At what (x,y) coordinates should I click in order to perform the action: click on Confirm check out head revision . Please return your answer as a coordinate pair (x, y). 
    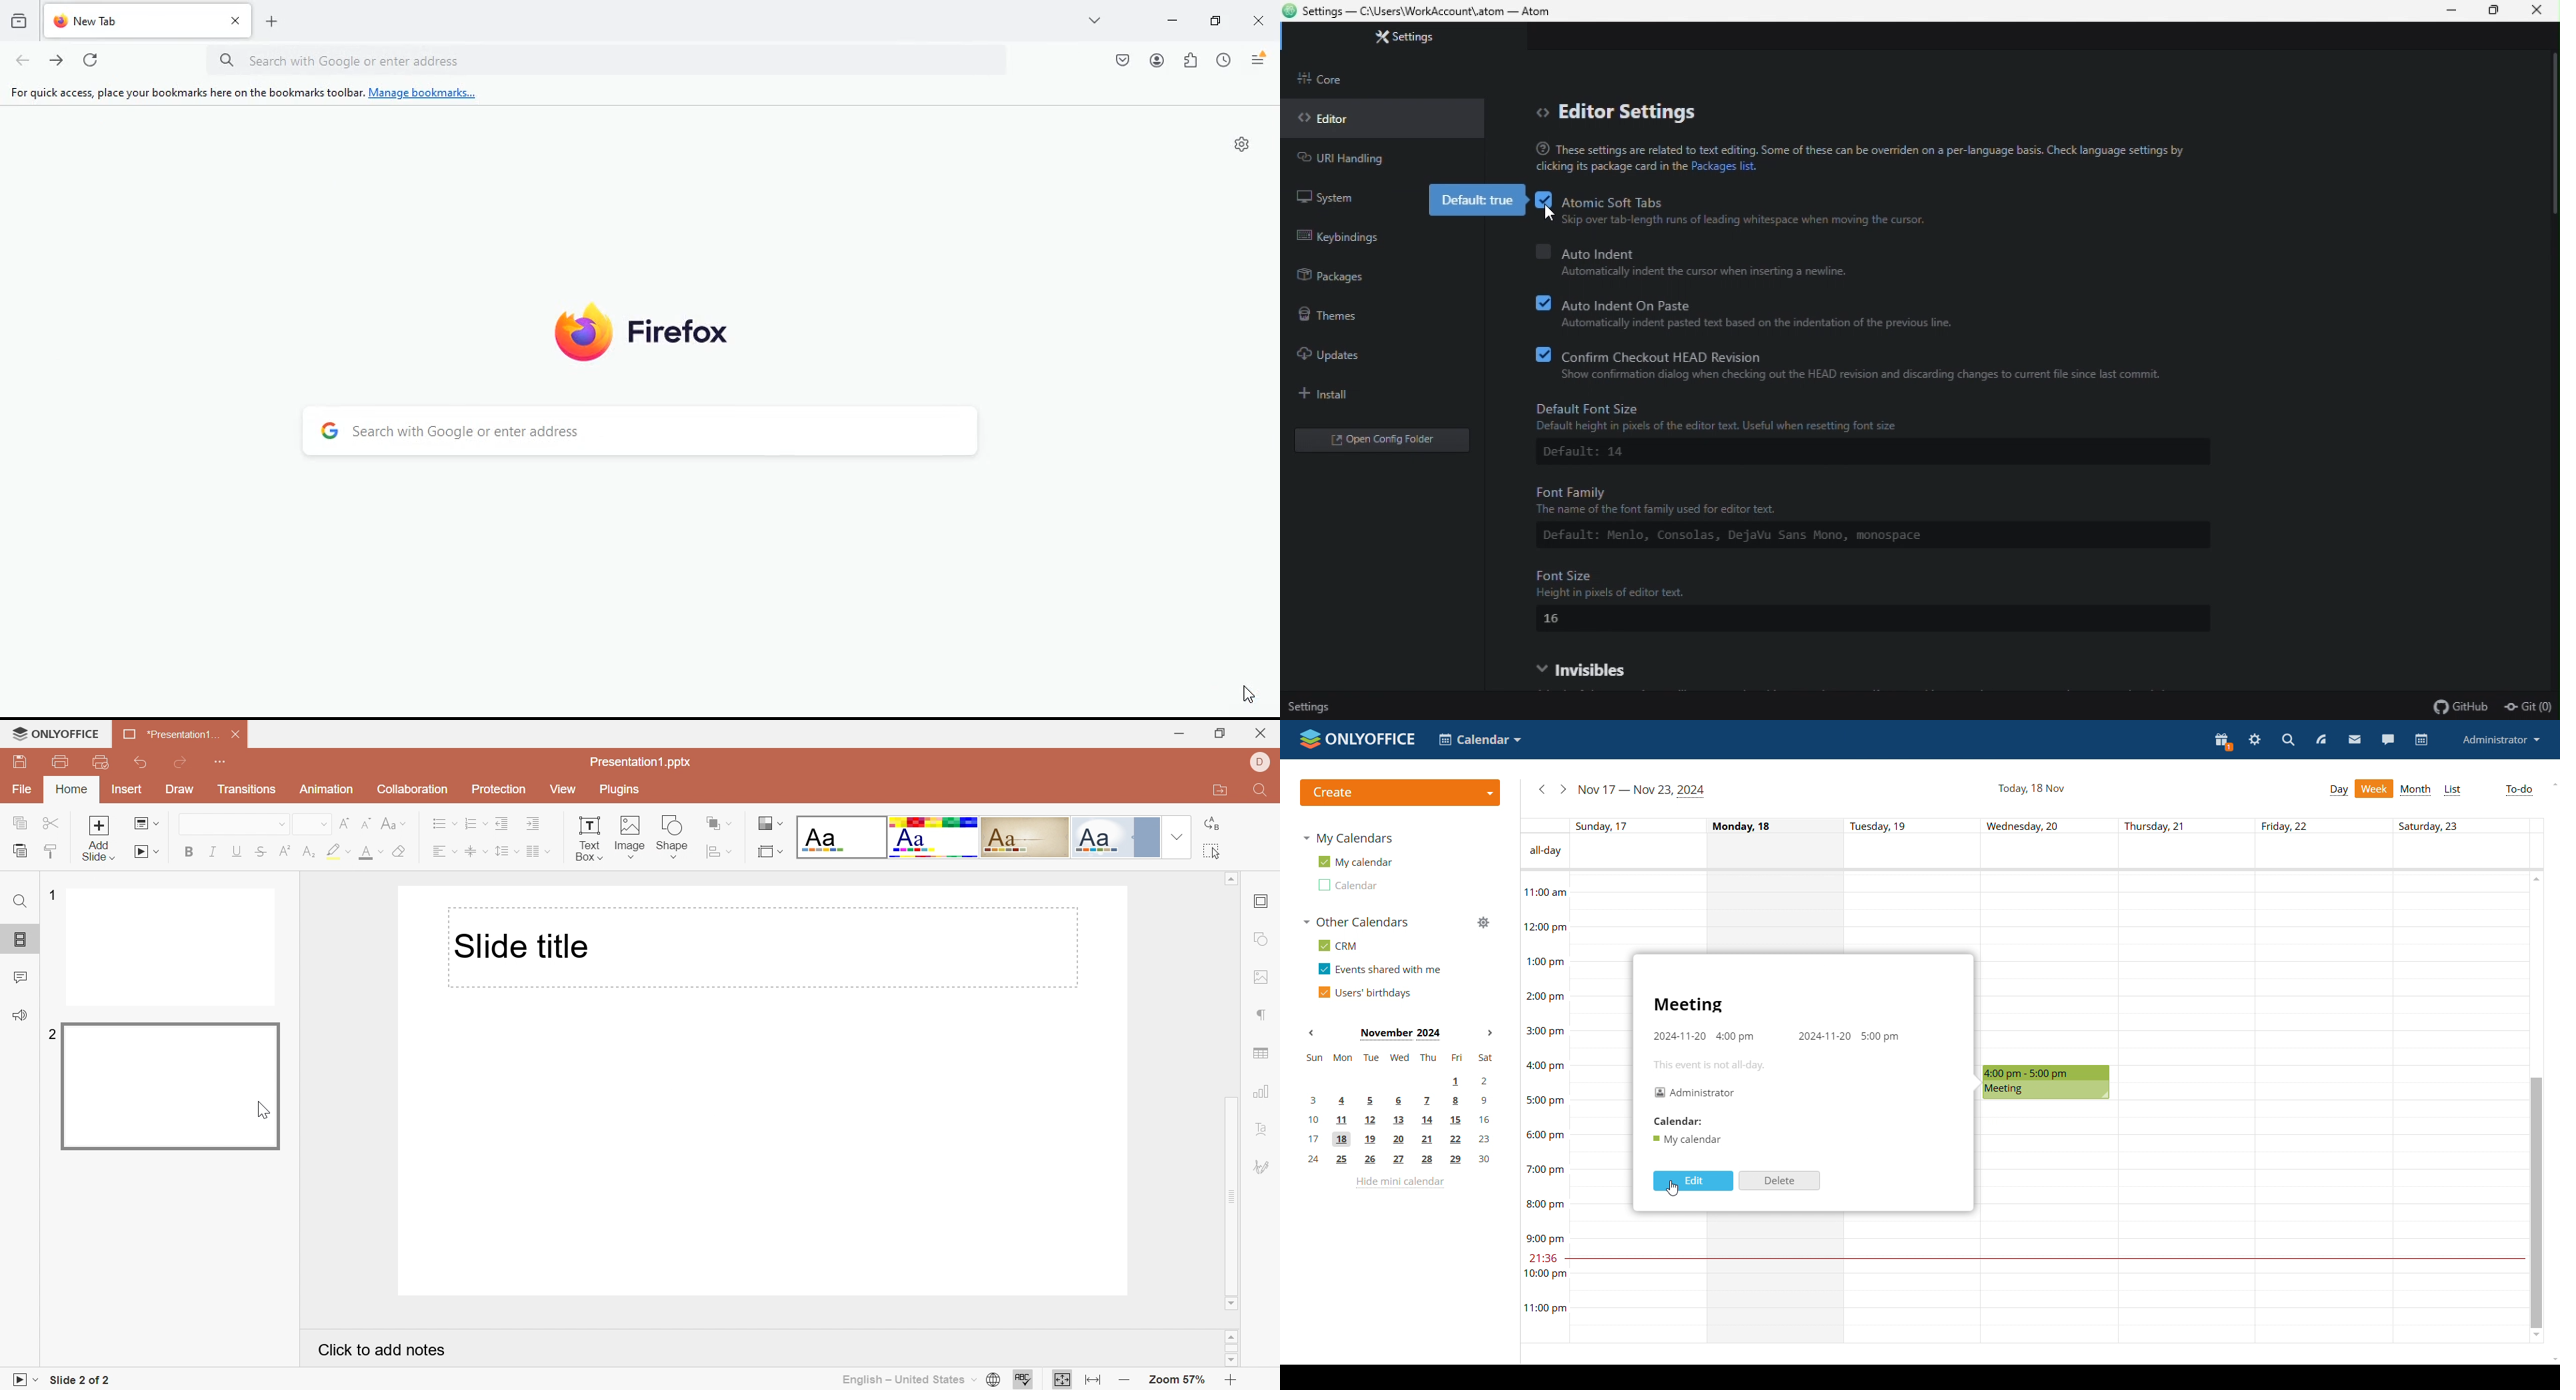
    Looking at the image, I should click on (1835, 353).